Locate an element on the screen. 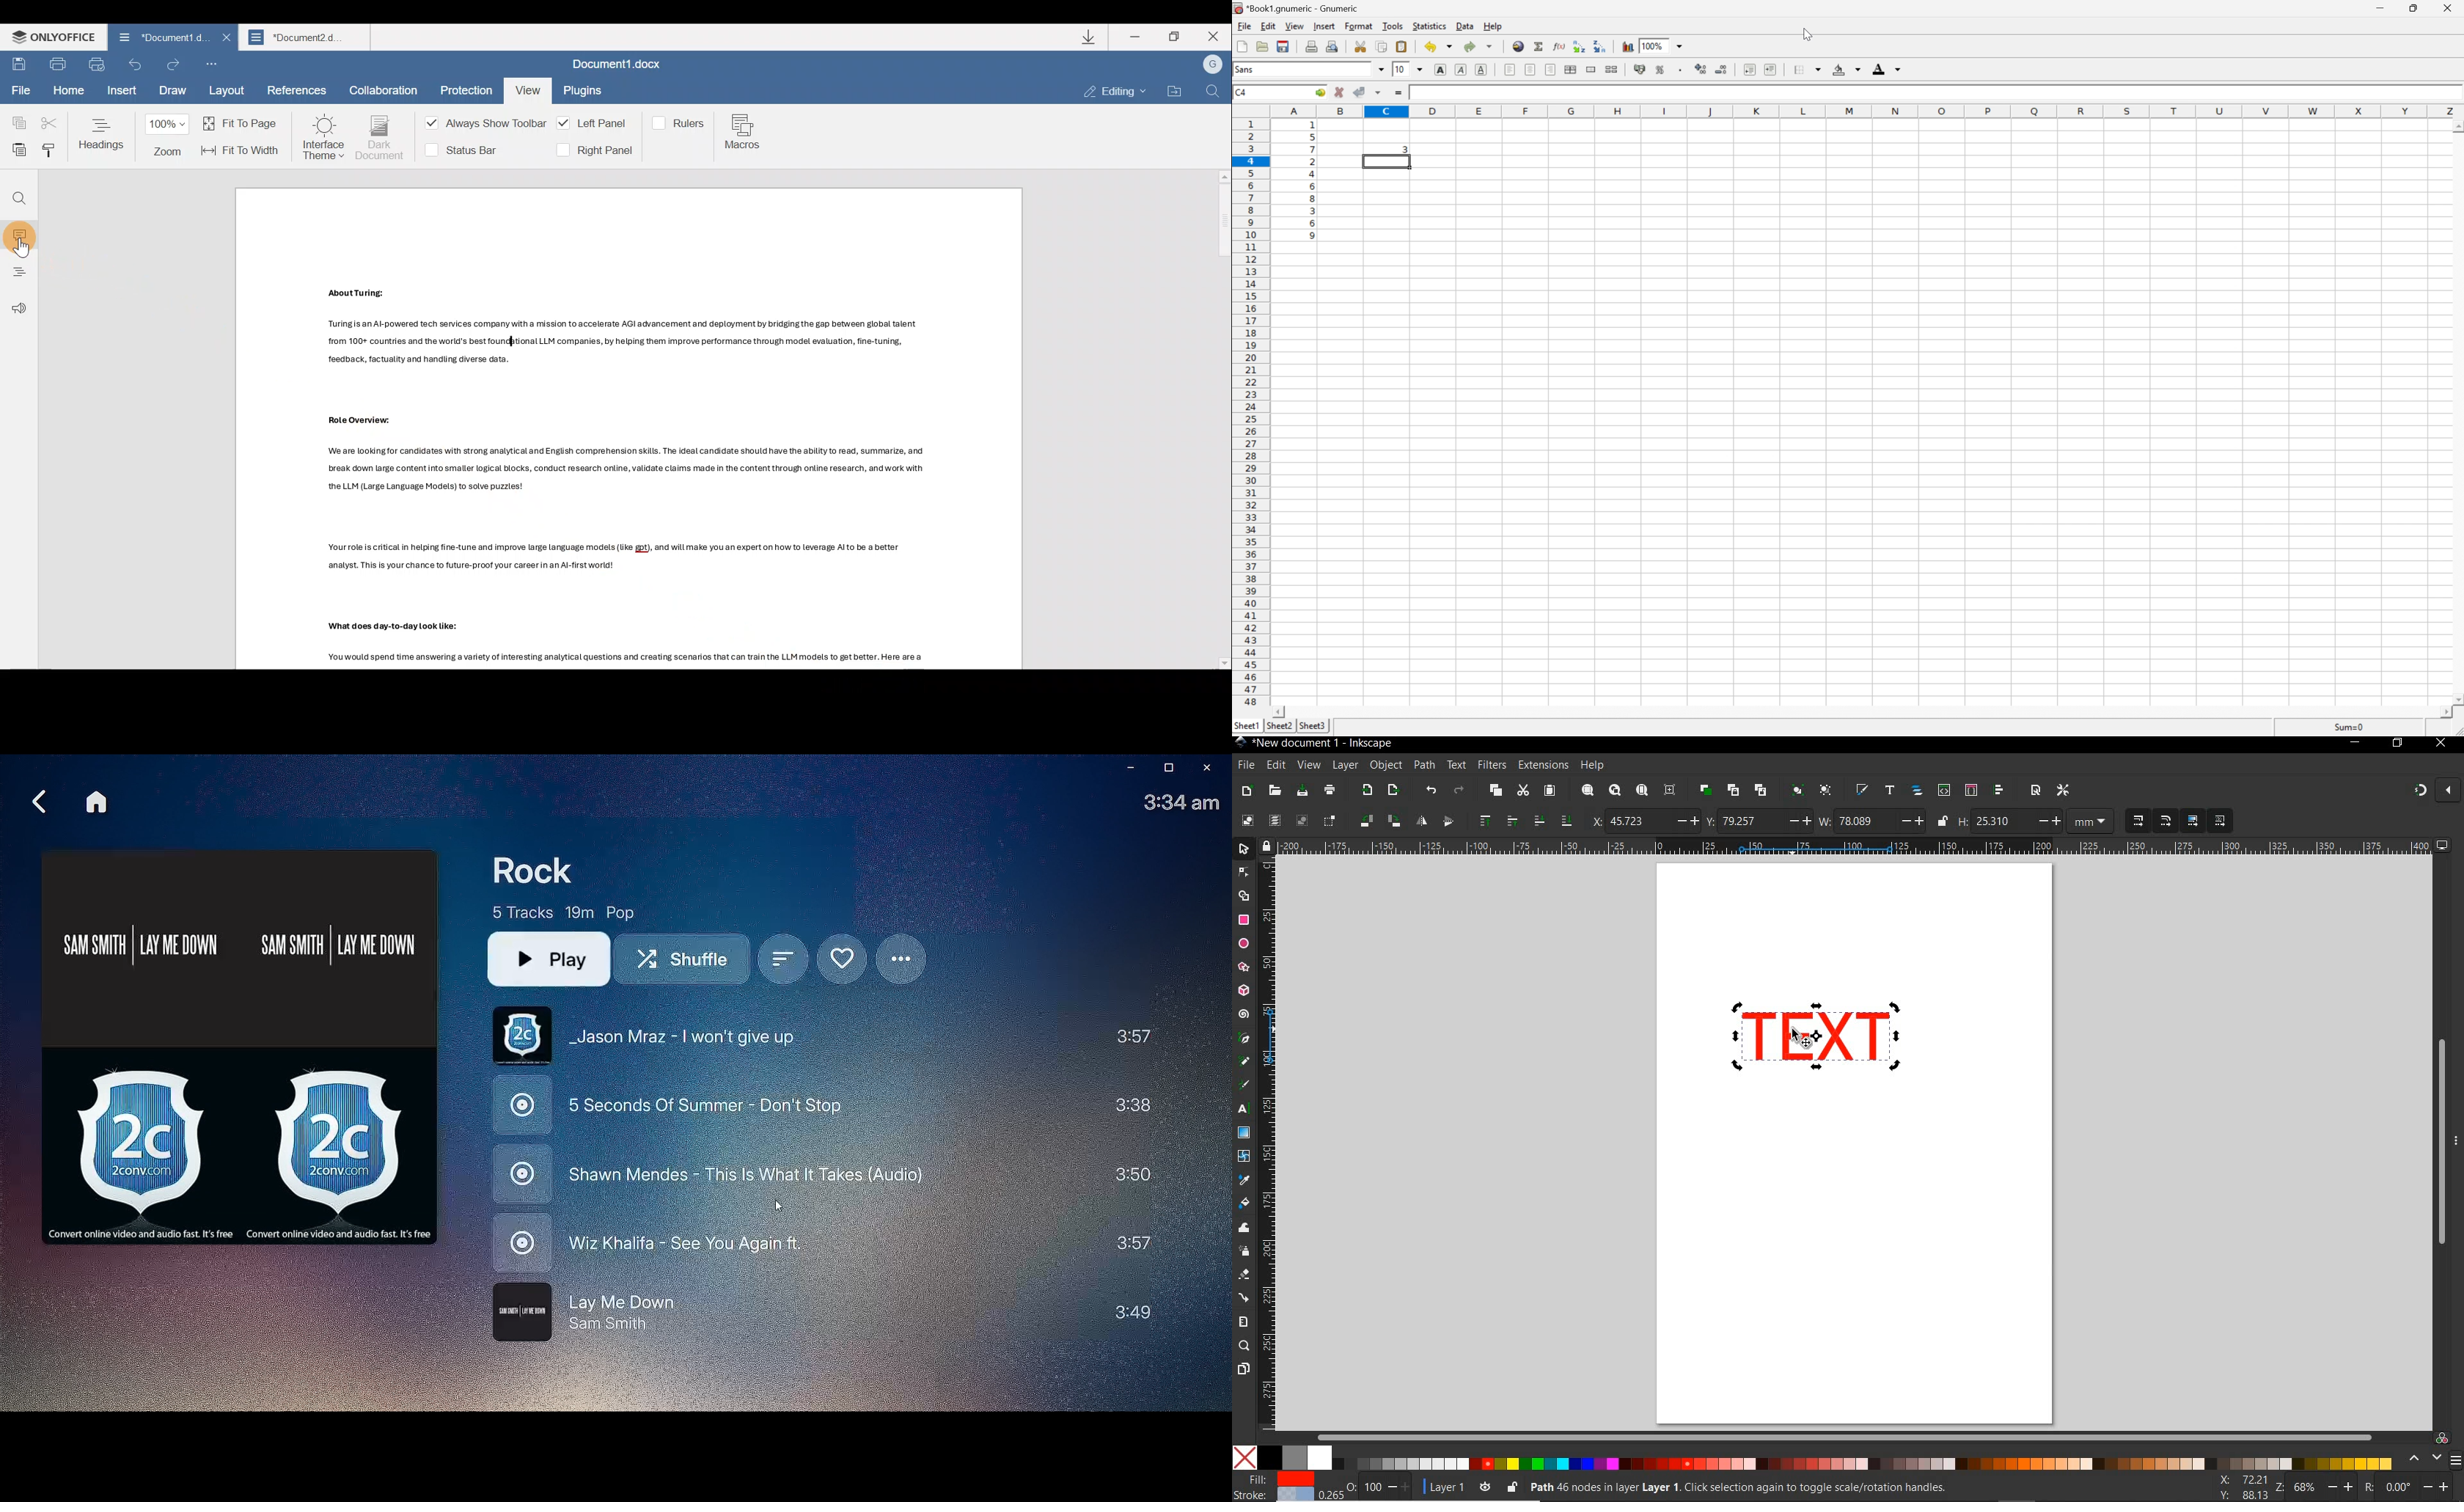 The image size is (2464, 1512). cursor is located at coordinates (1804, 1036).